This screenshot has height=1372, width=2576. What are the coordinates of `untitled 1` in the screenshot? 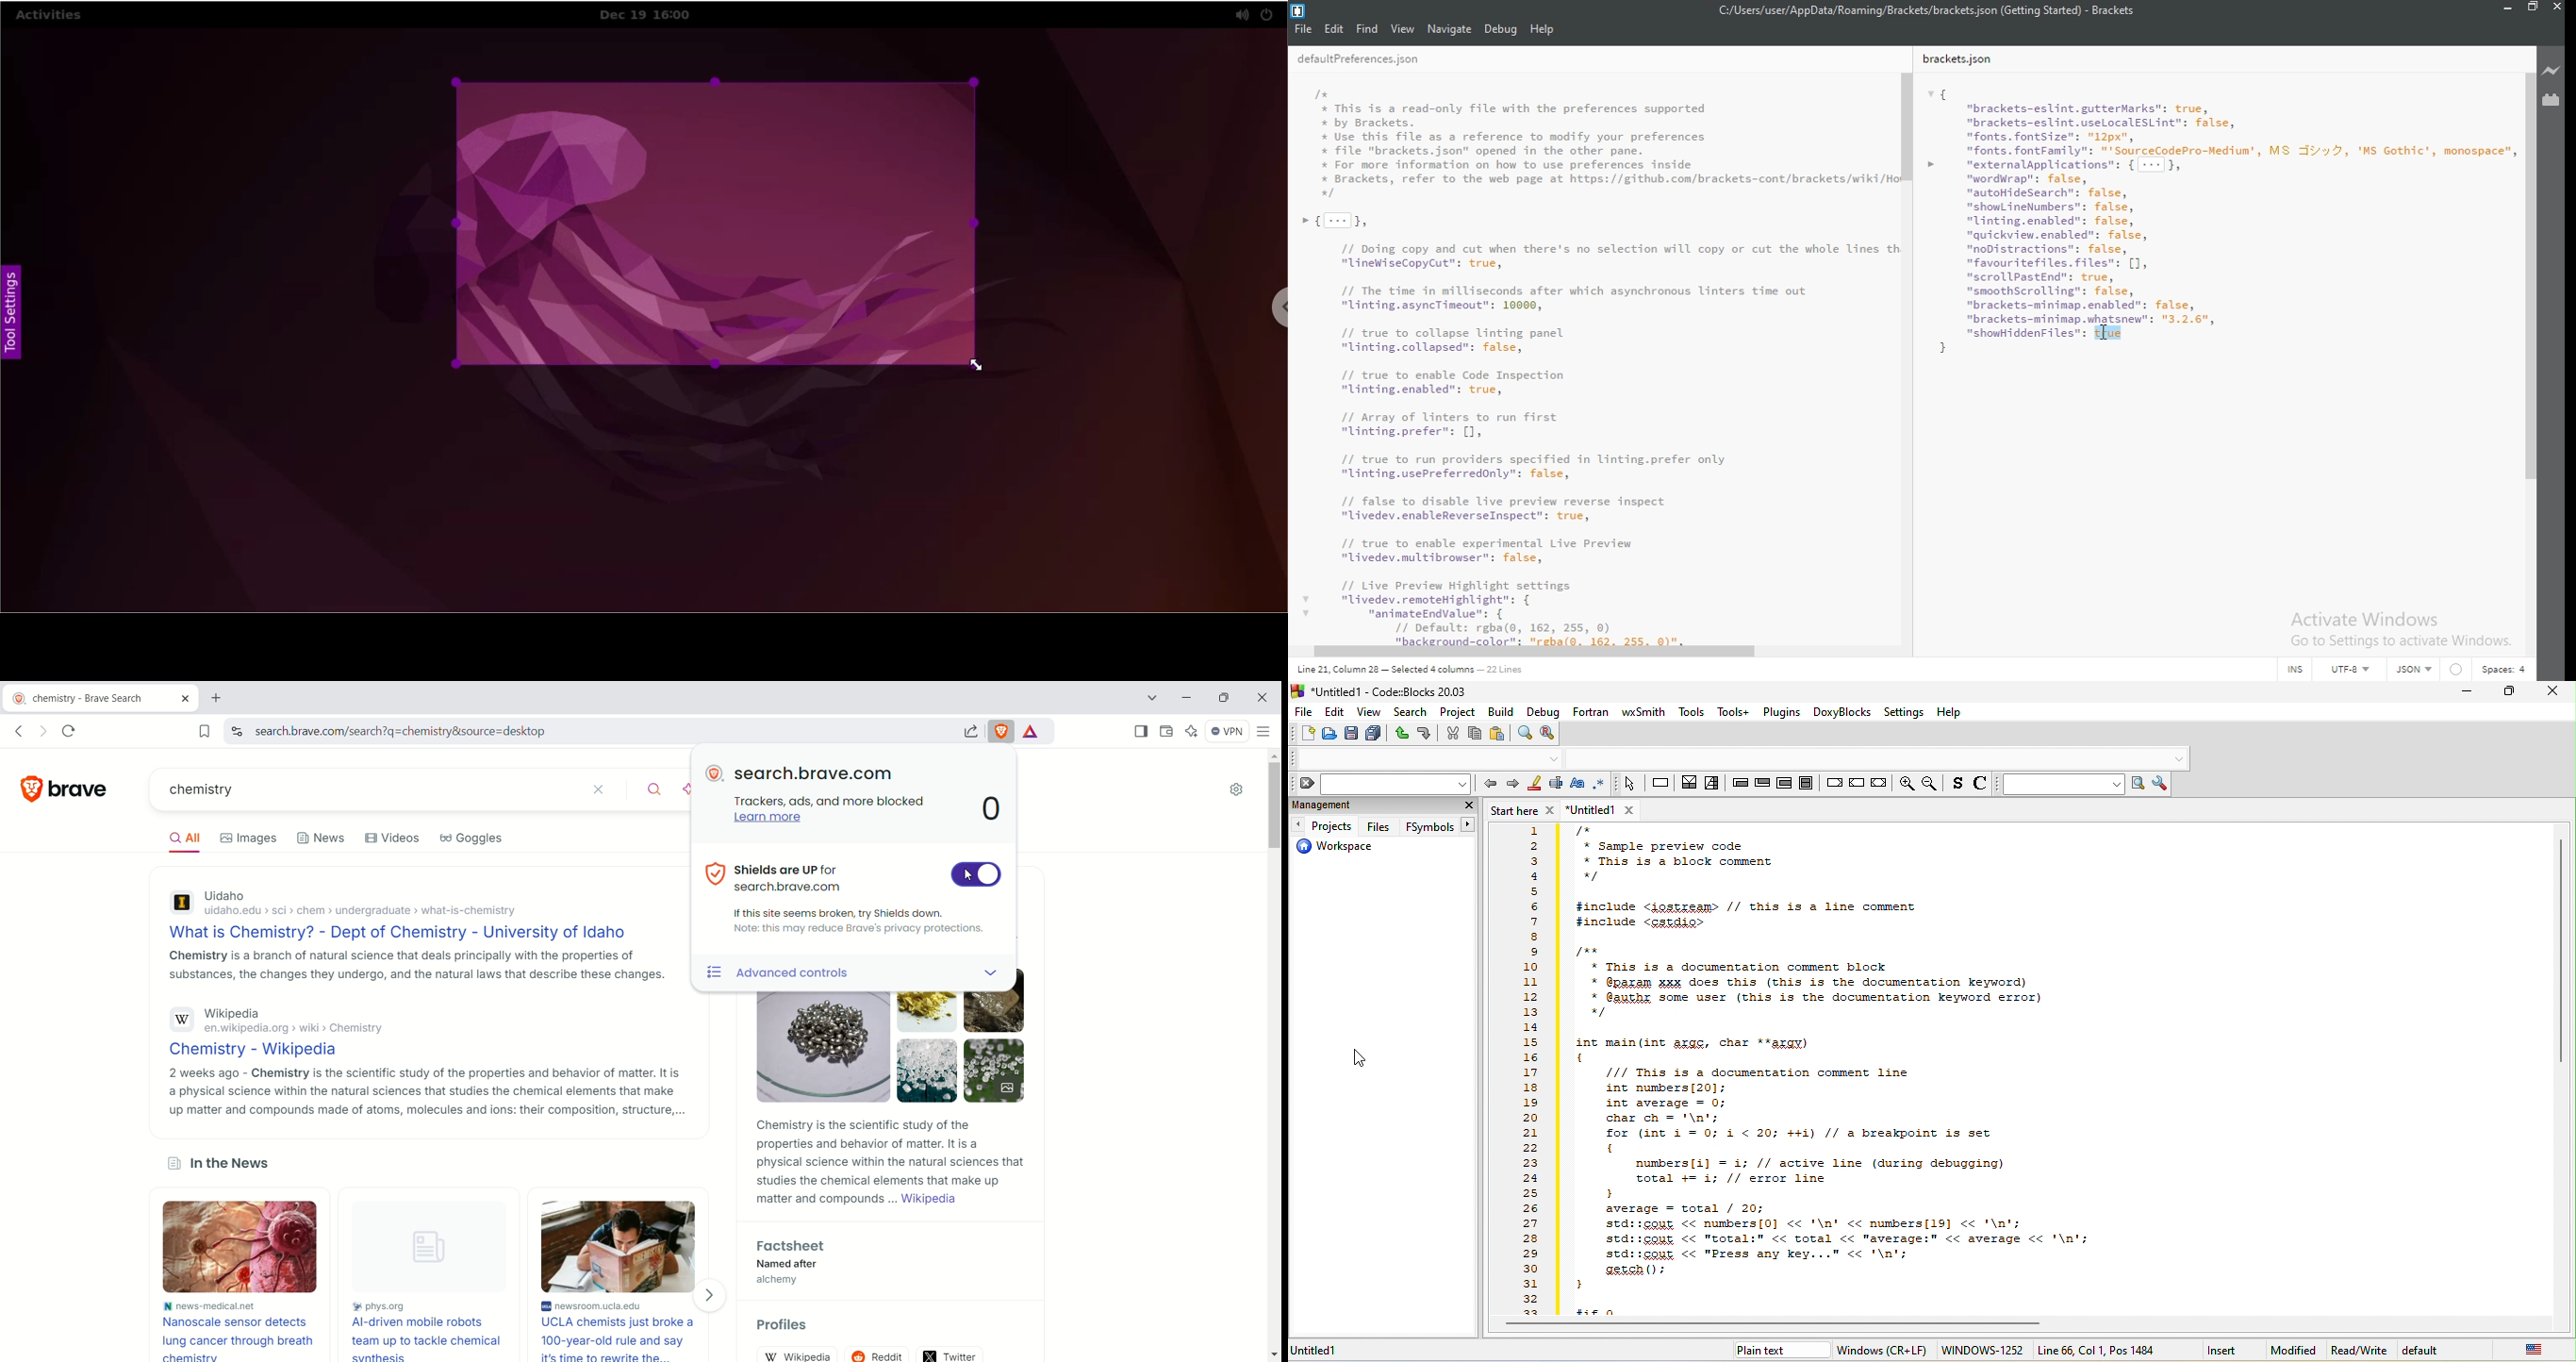 It's located at (1608, 810).